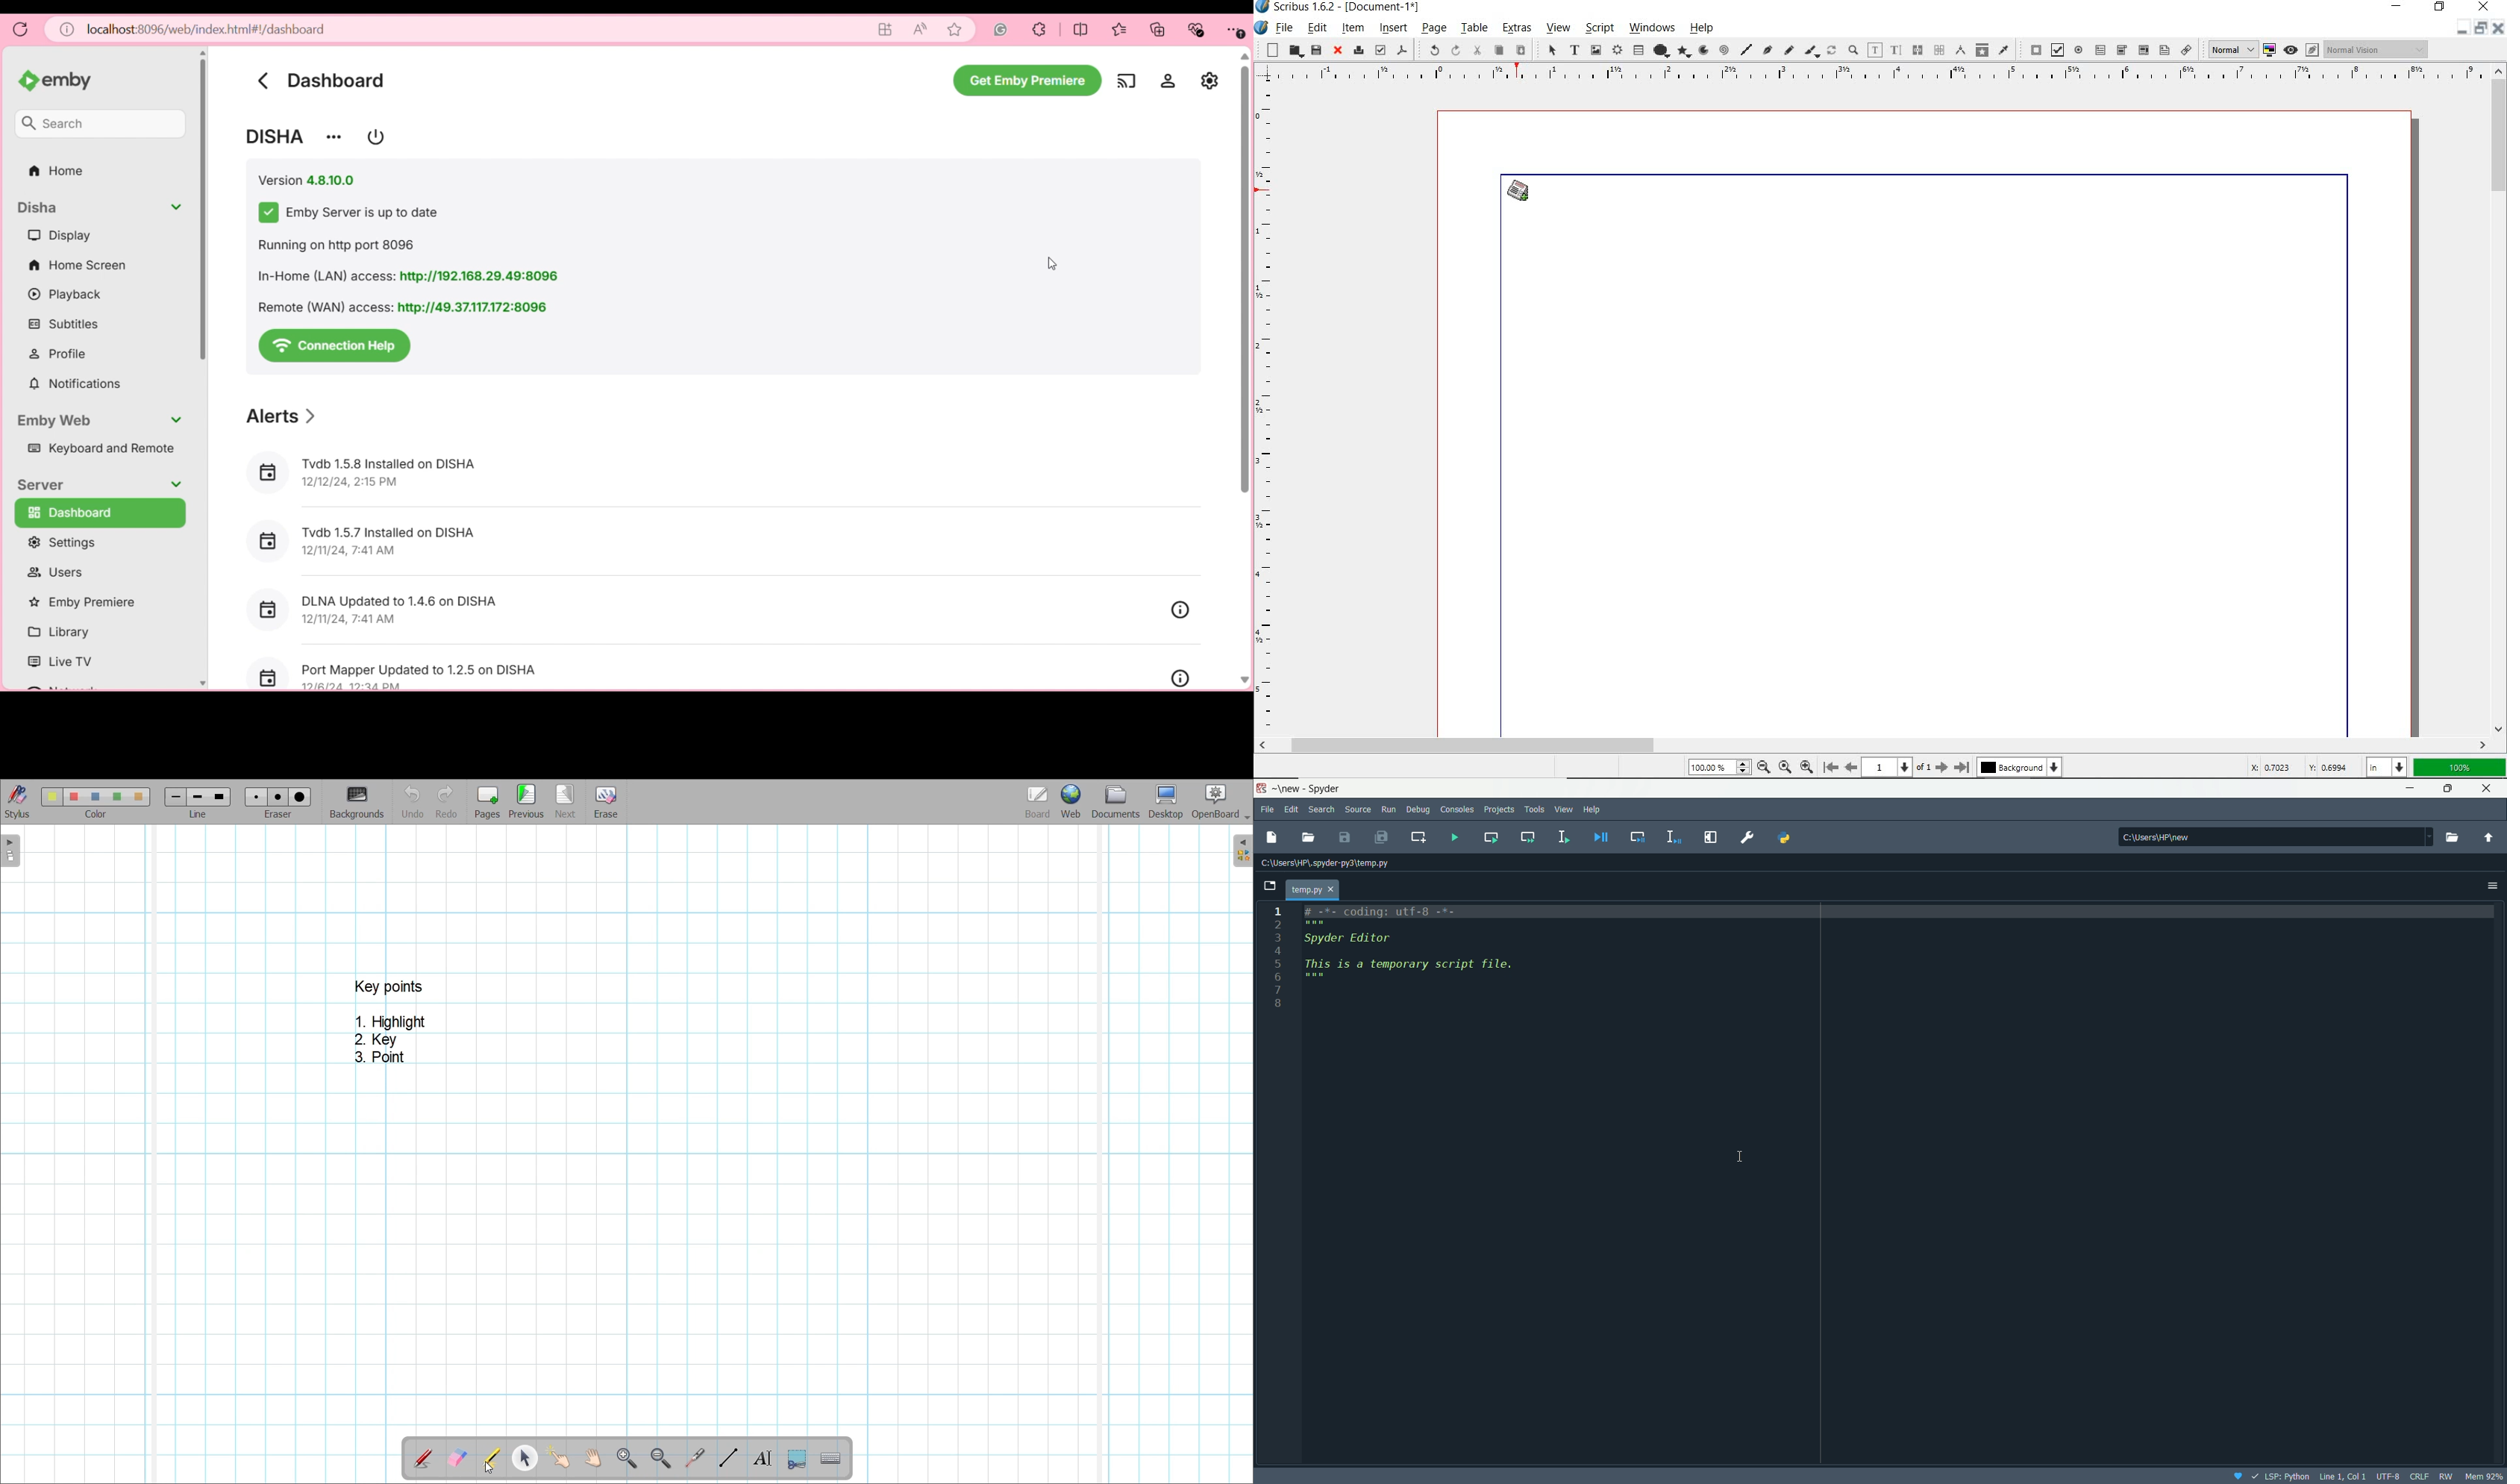 Image resolution: width=2520 pixels, height=1484 pixels. Describe the element at coordinates (2480, 28) in the screenshot. I see `Minimize` at that location.